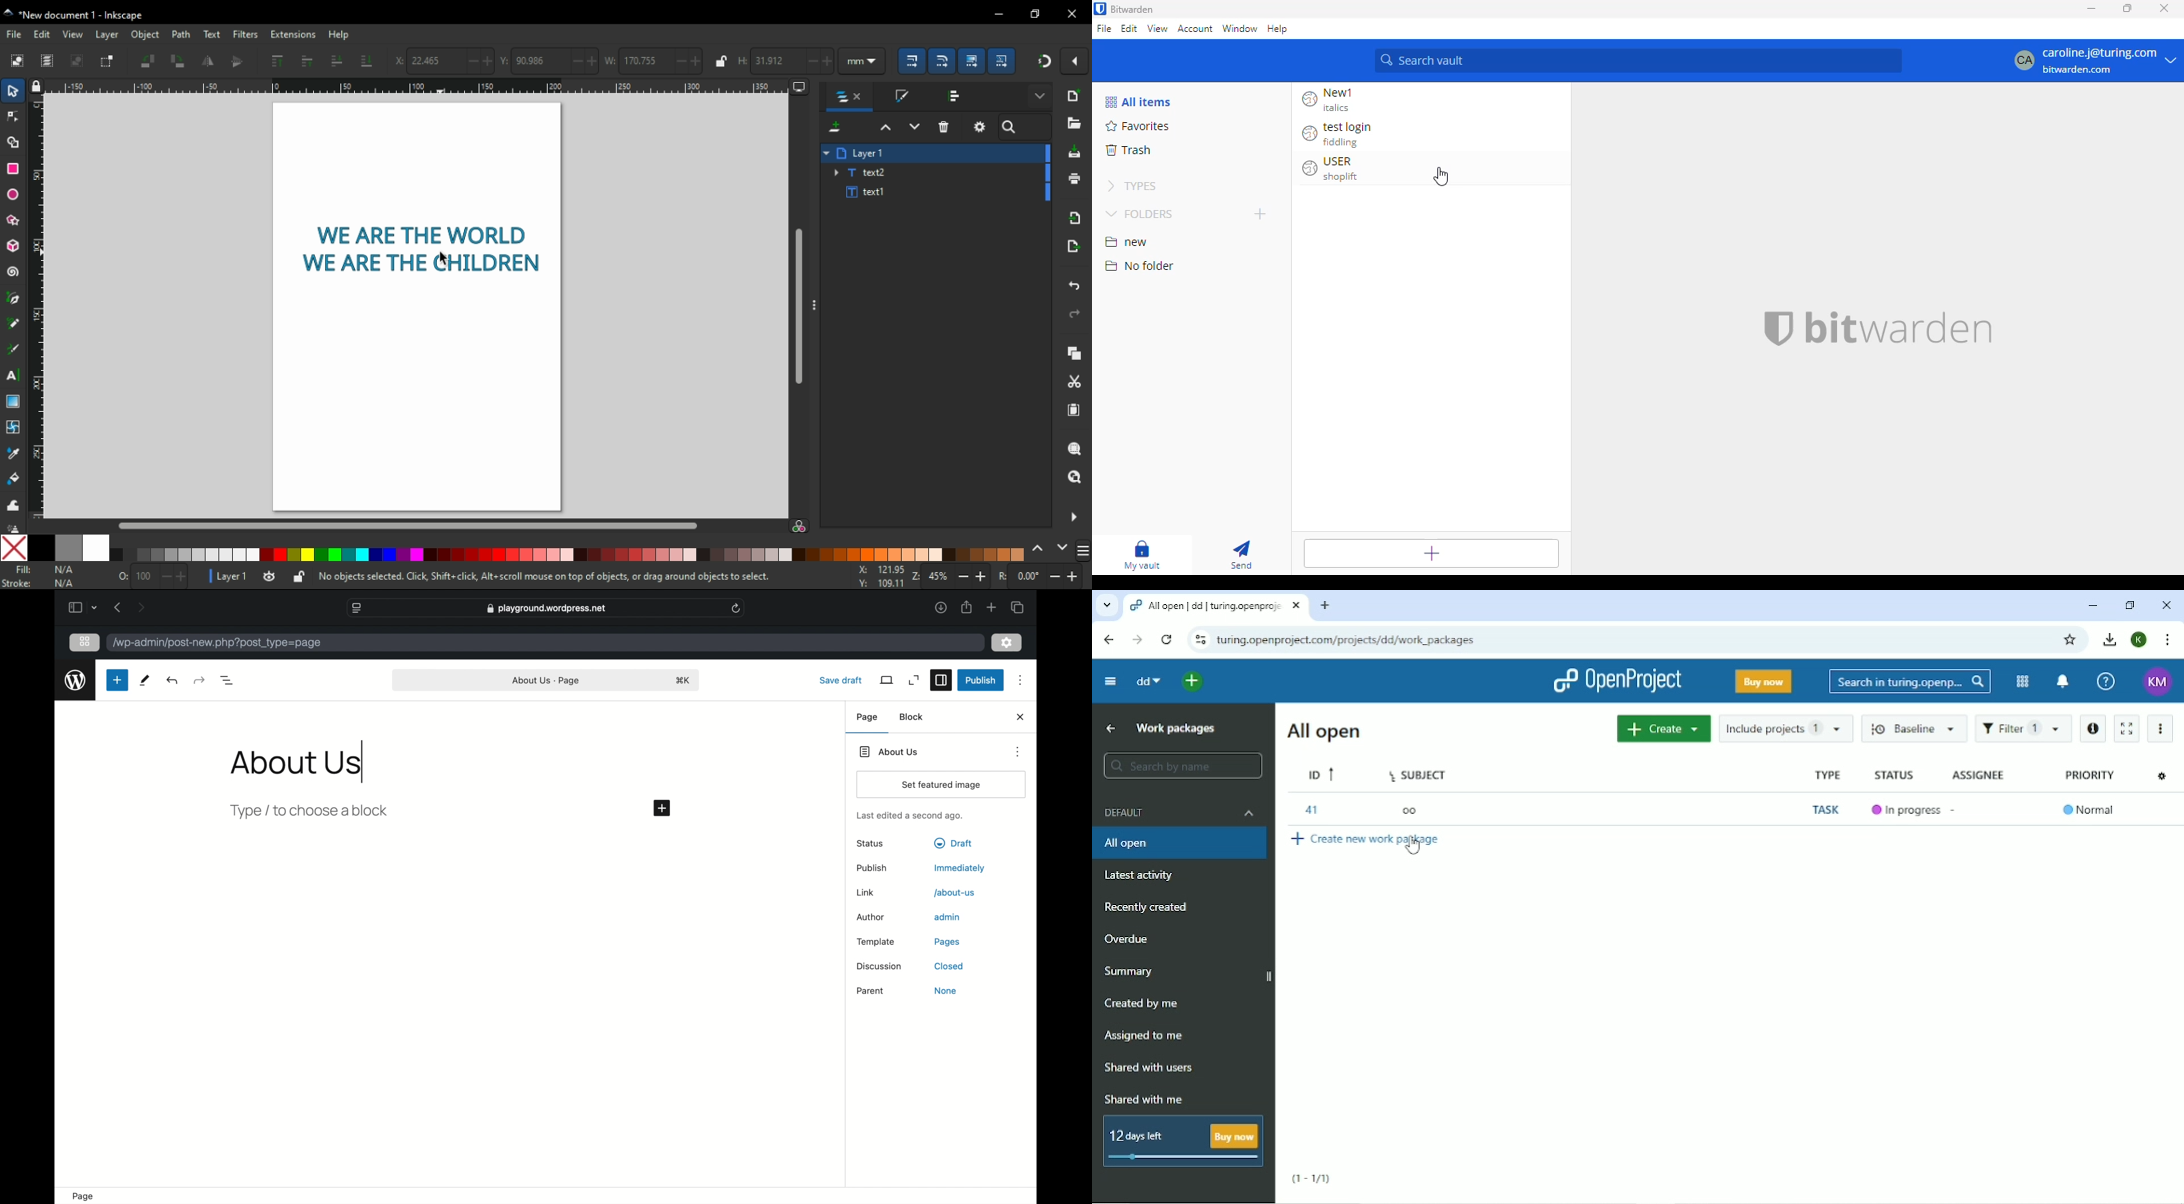  Describe the element at coordinates (2127, 8) in the screenshot. I see `maximize` at that location.